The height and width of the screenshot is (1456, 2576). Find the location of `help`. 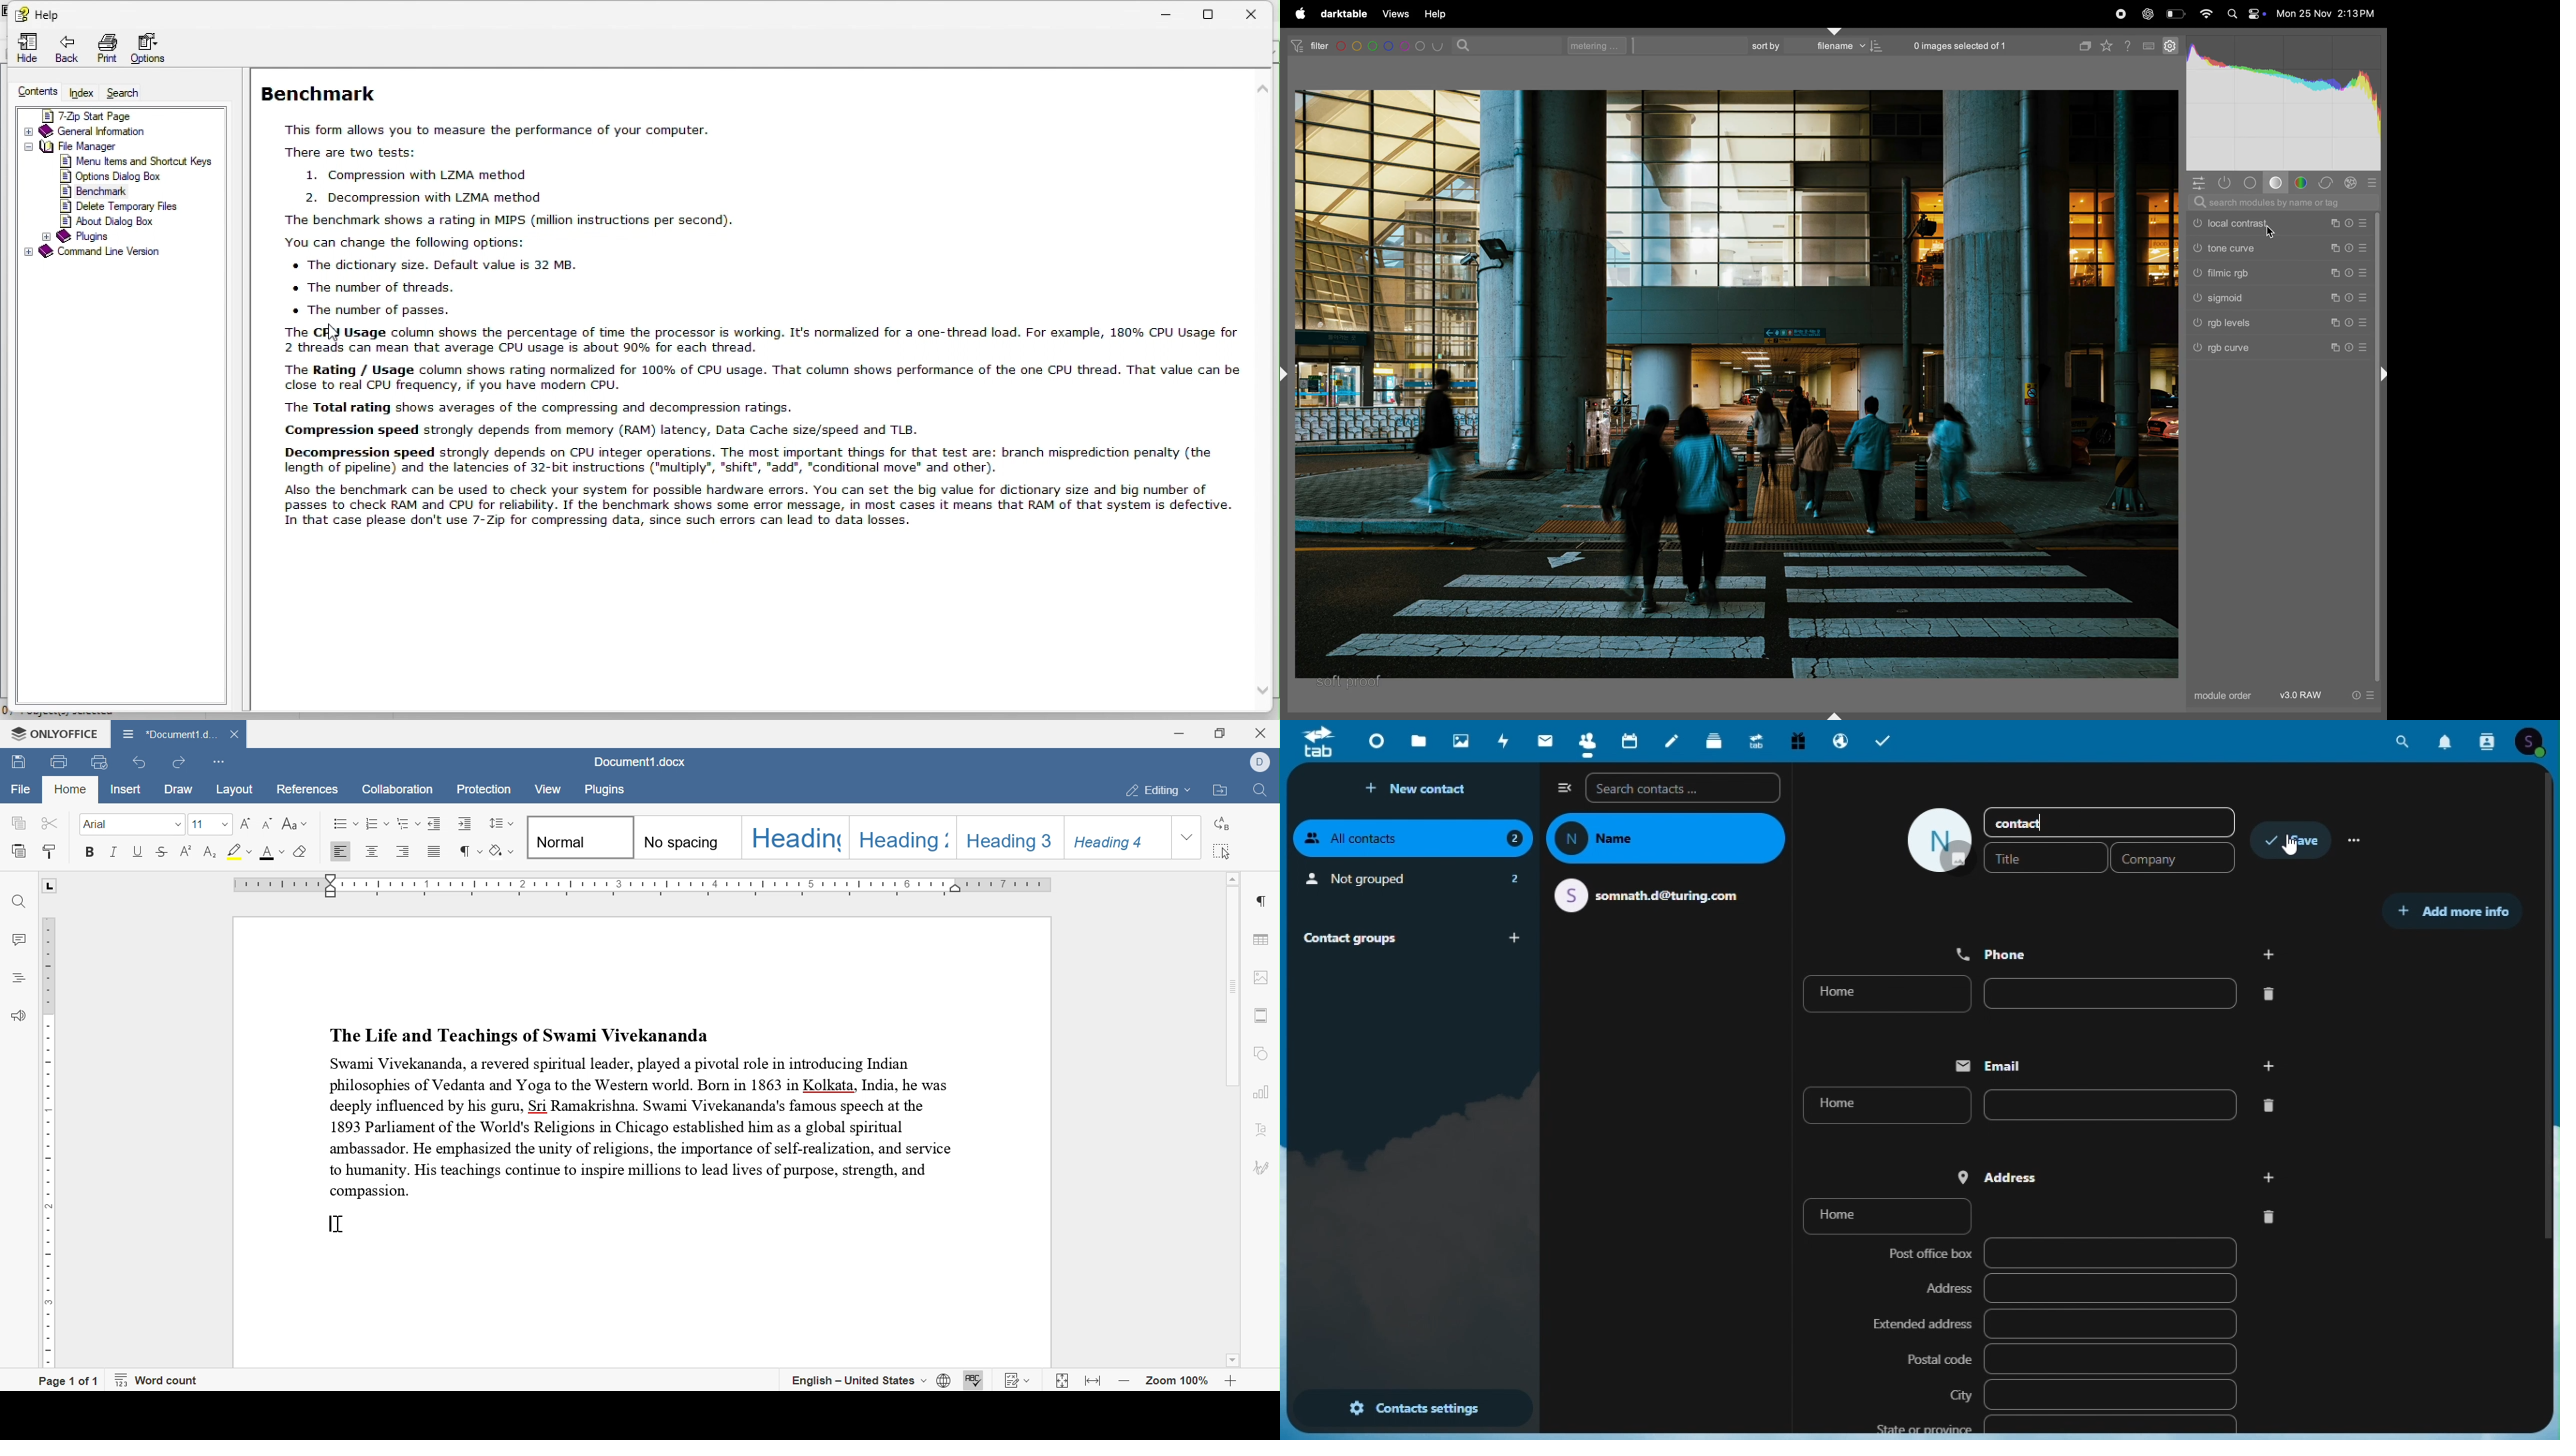

help is located at coordinates (1435, 14).